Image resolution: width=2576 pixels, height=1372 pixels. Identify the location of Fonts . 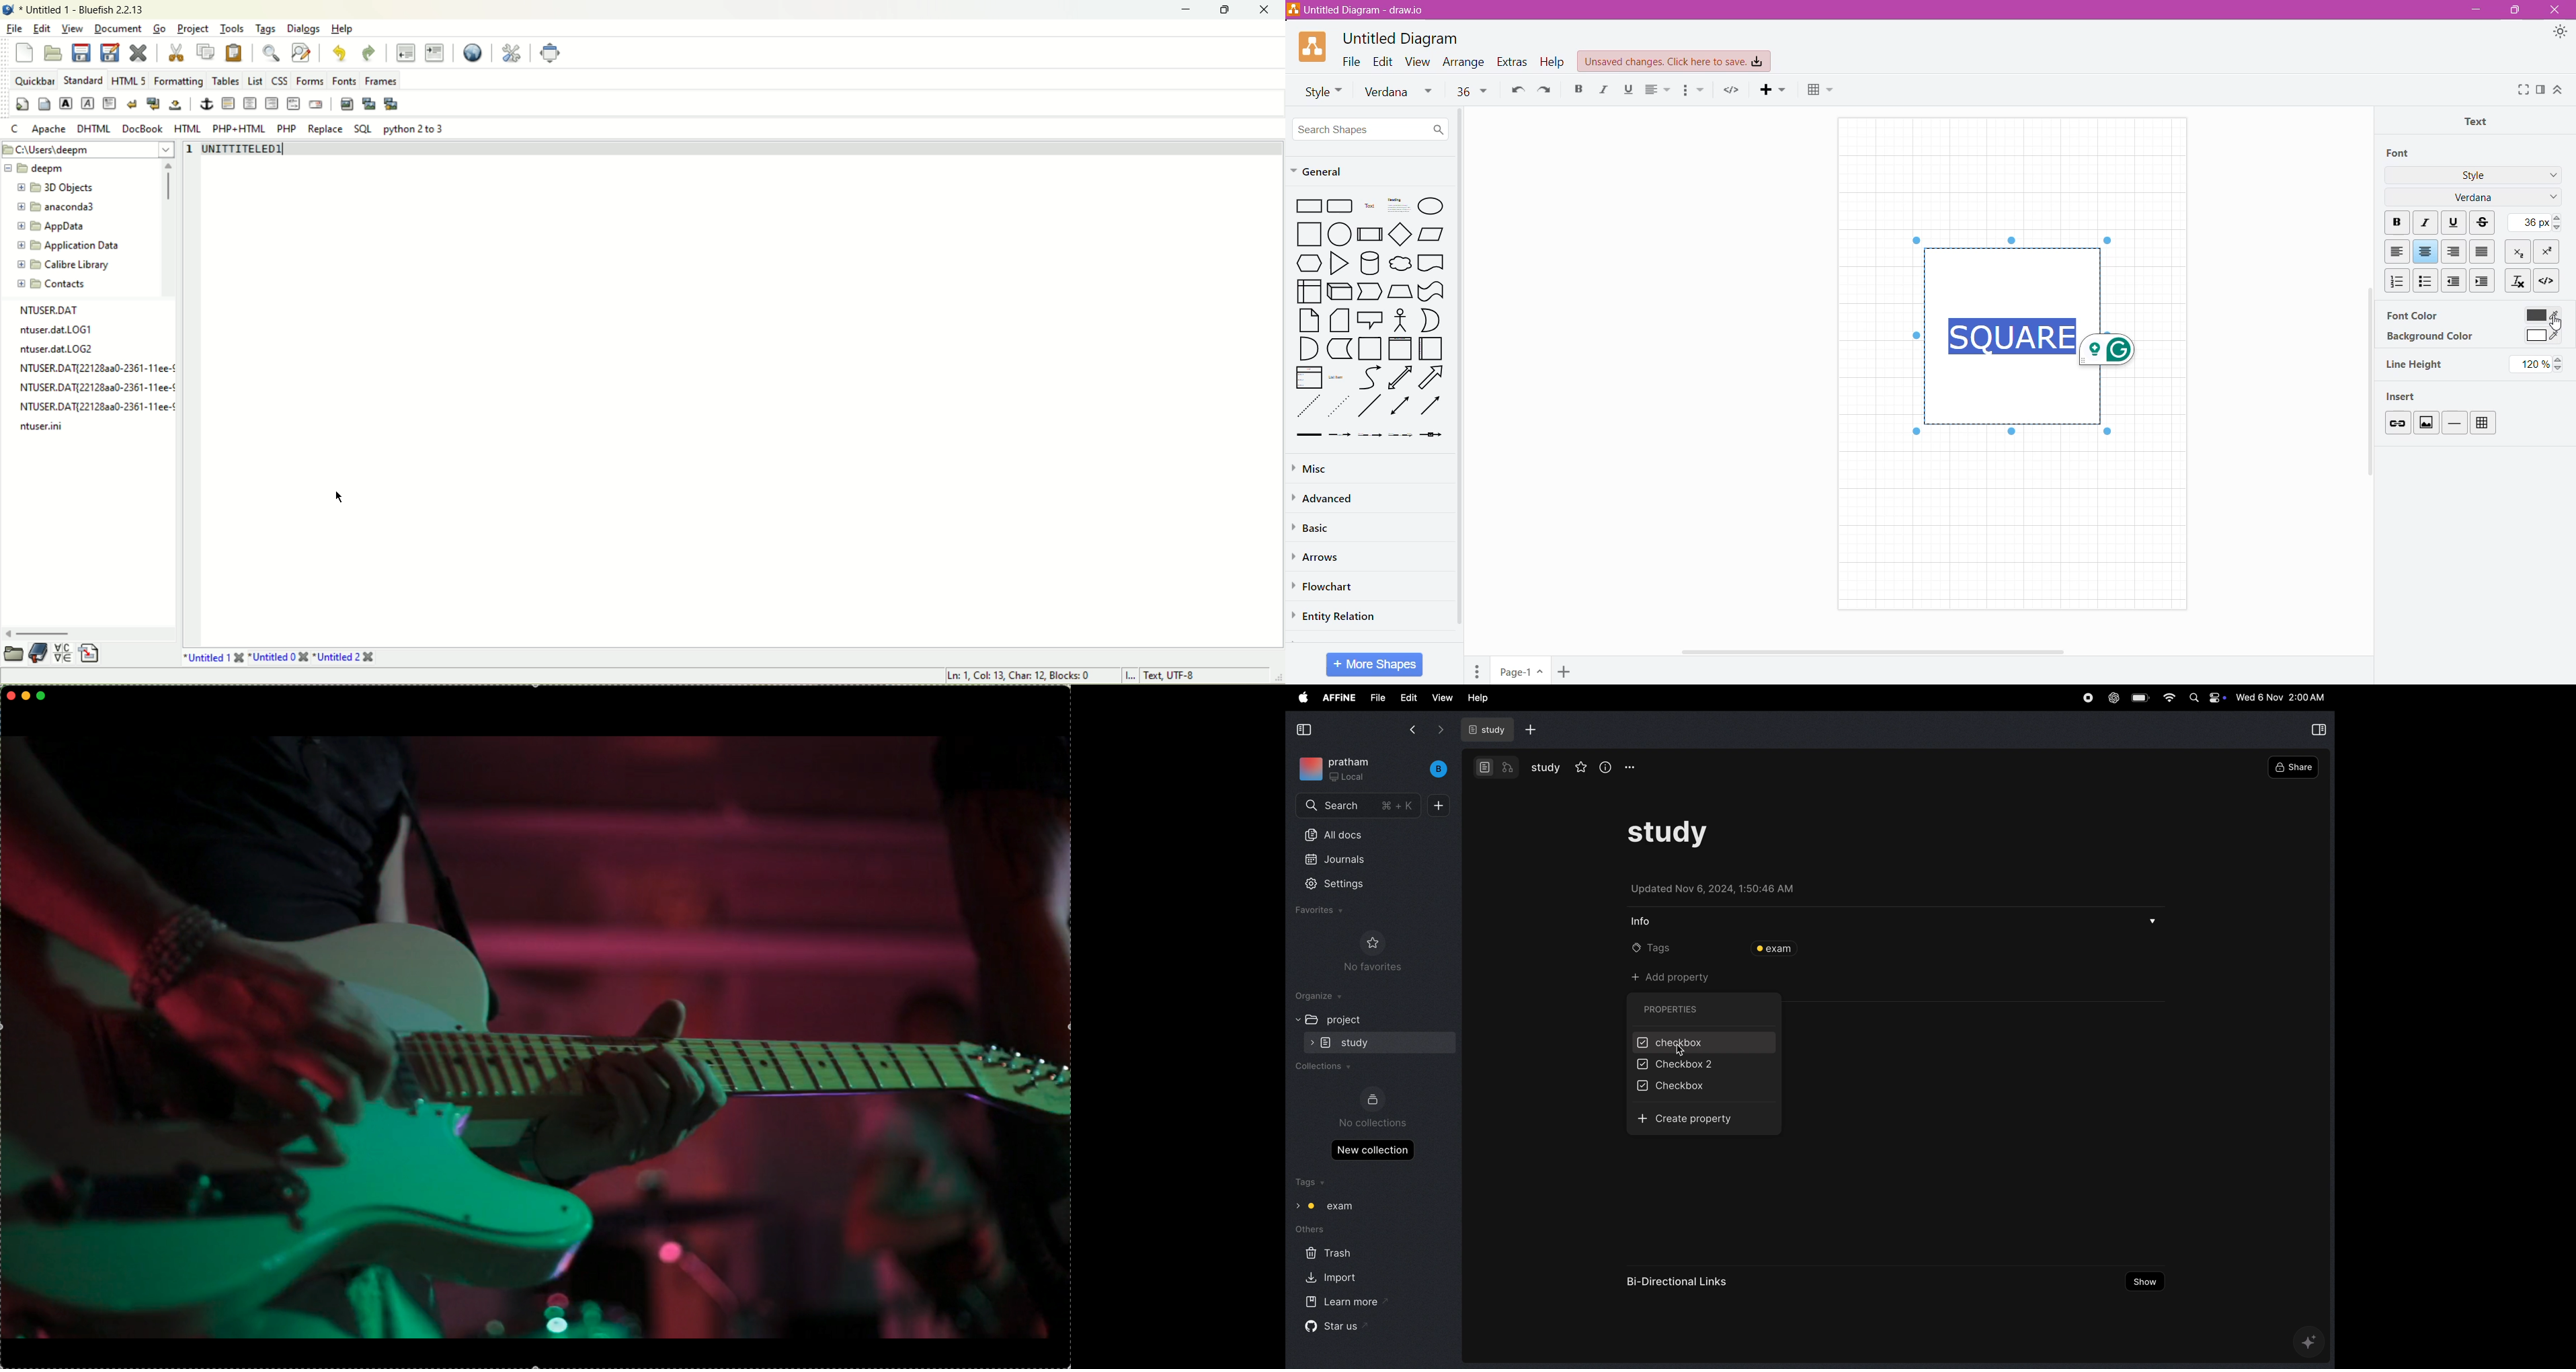
(343, 78).